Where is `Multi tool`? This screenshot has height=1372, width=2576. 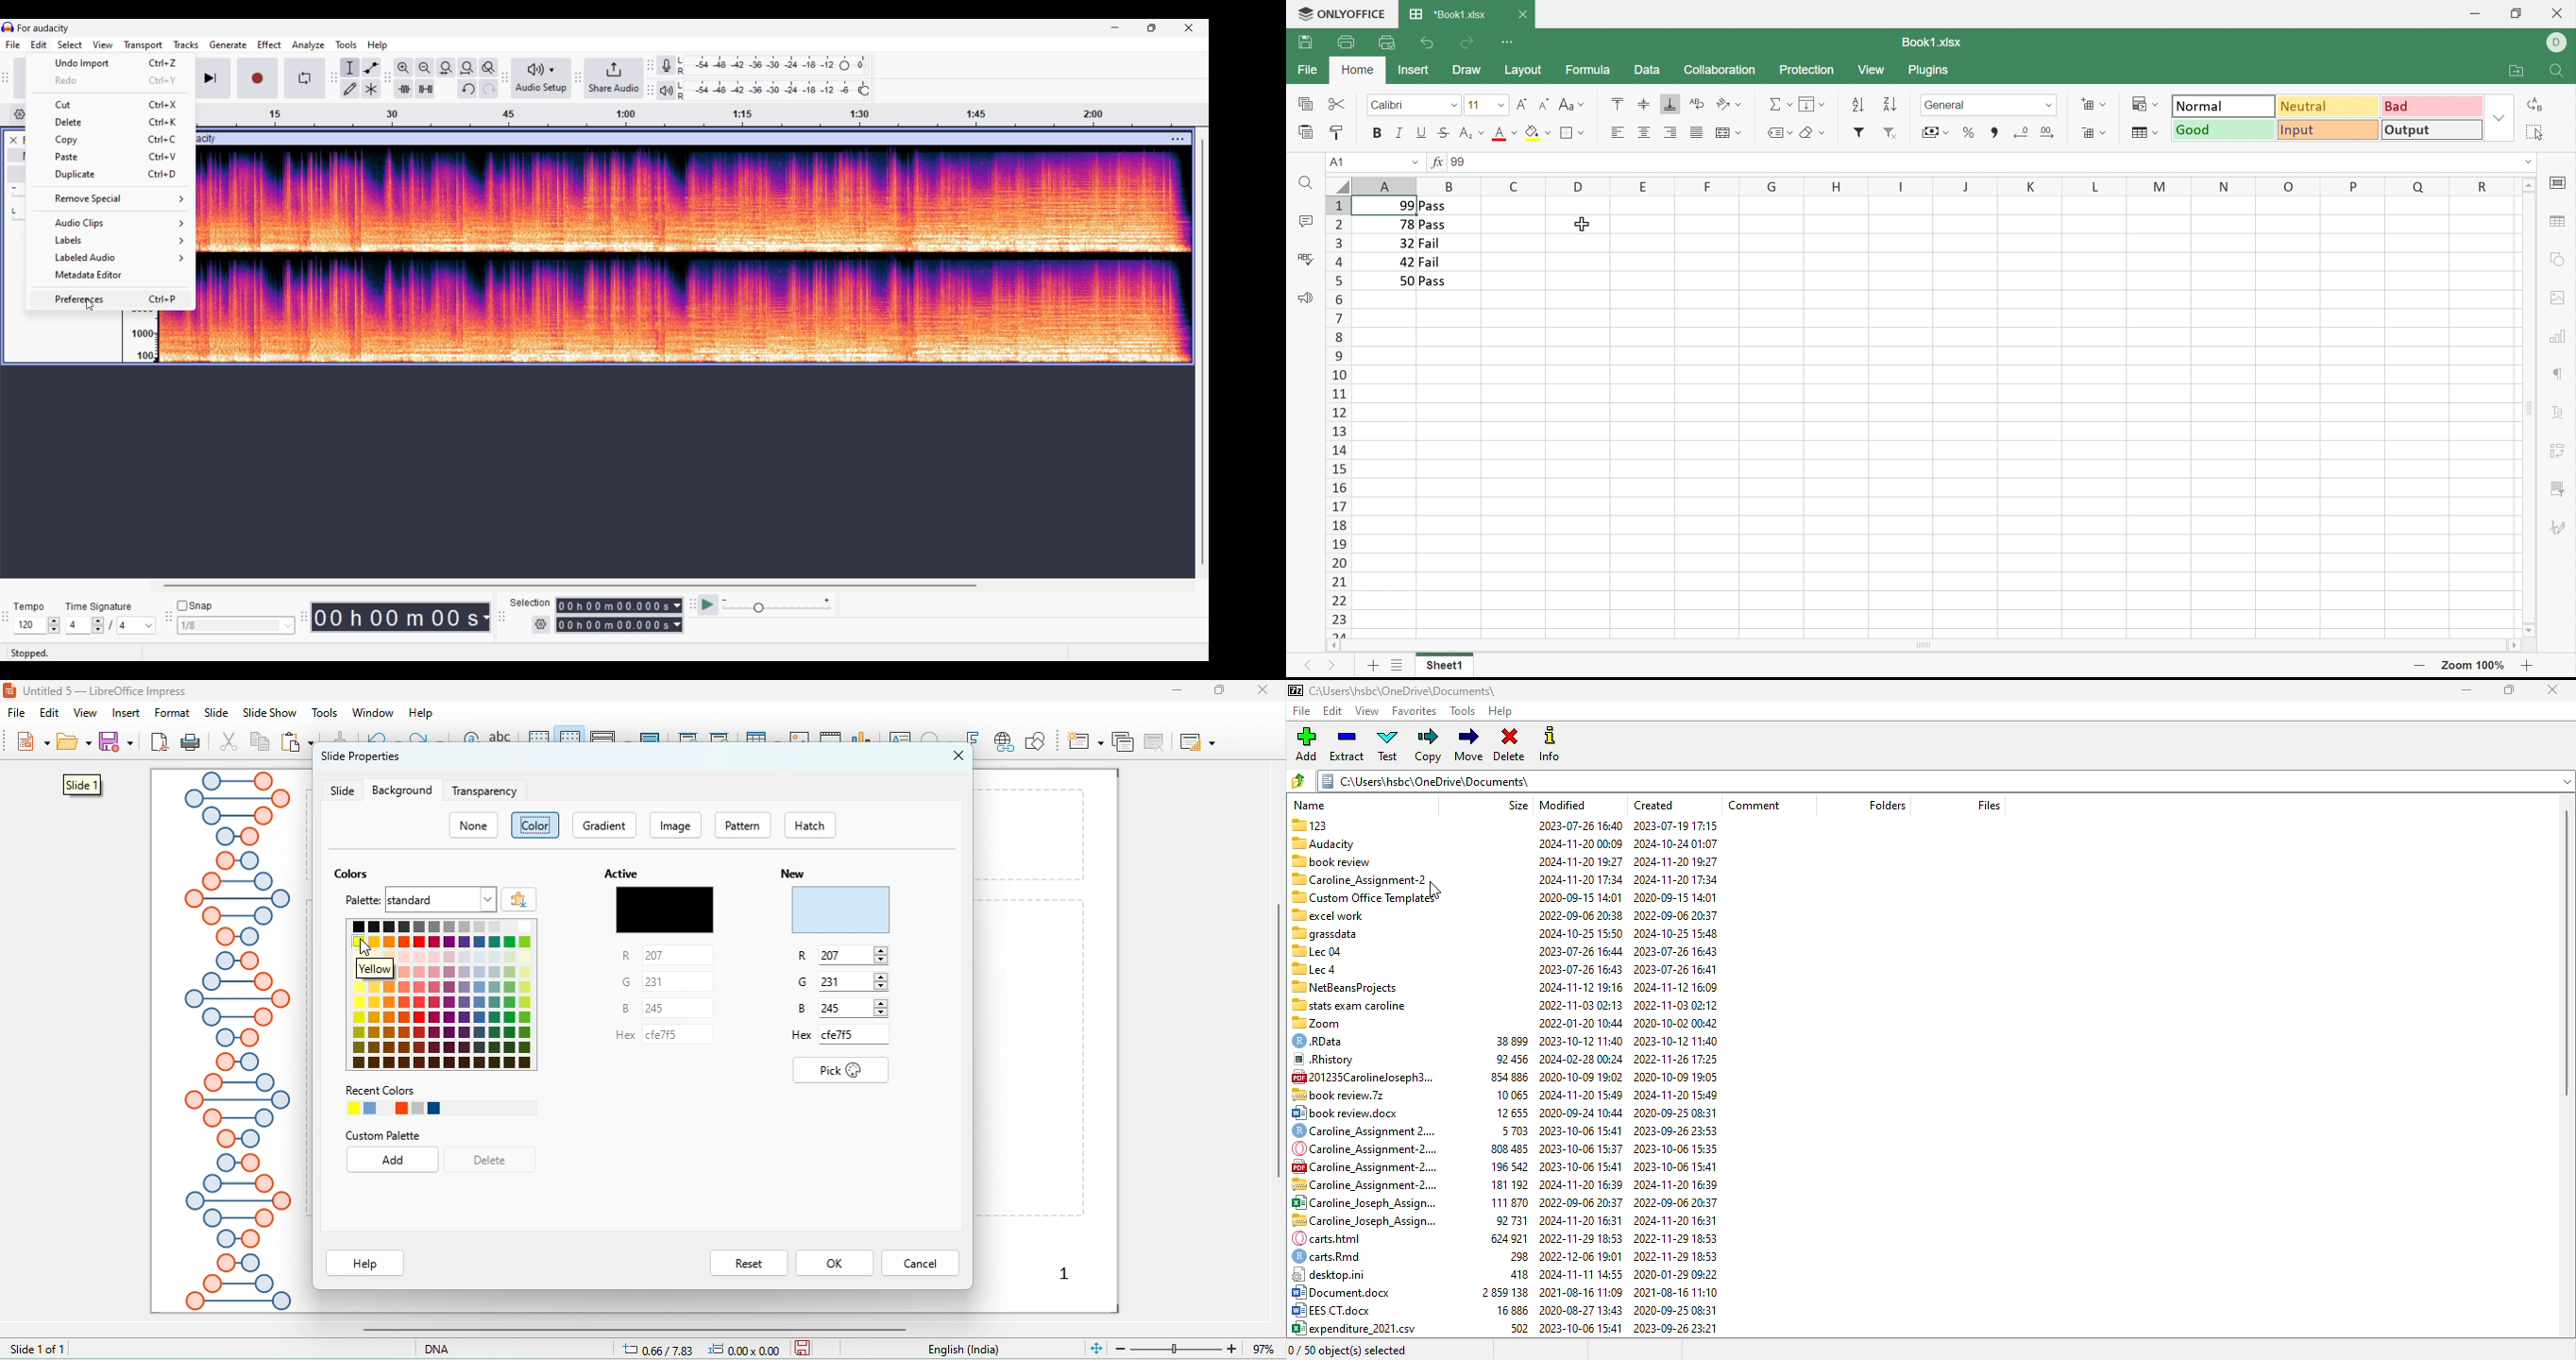 Multi tool is located at coordinates (371, 89).